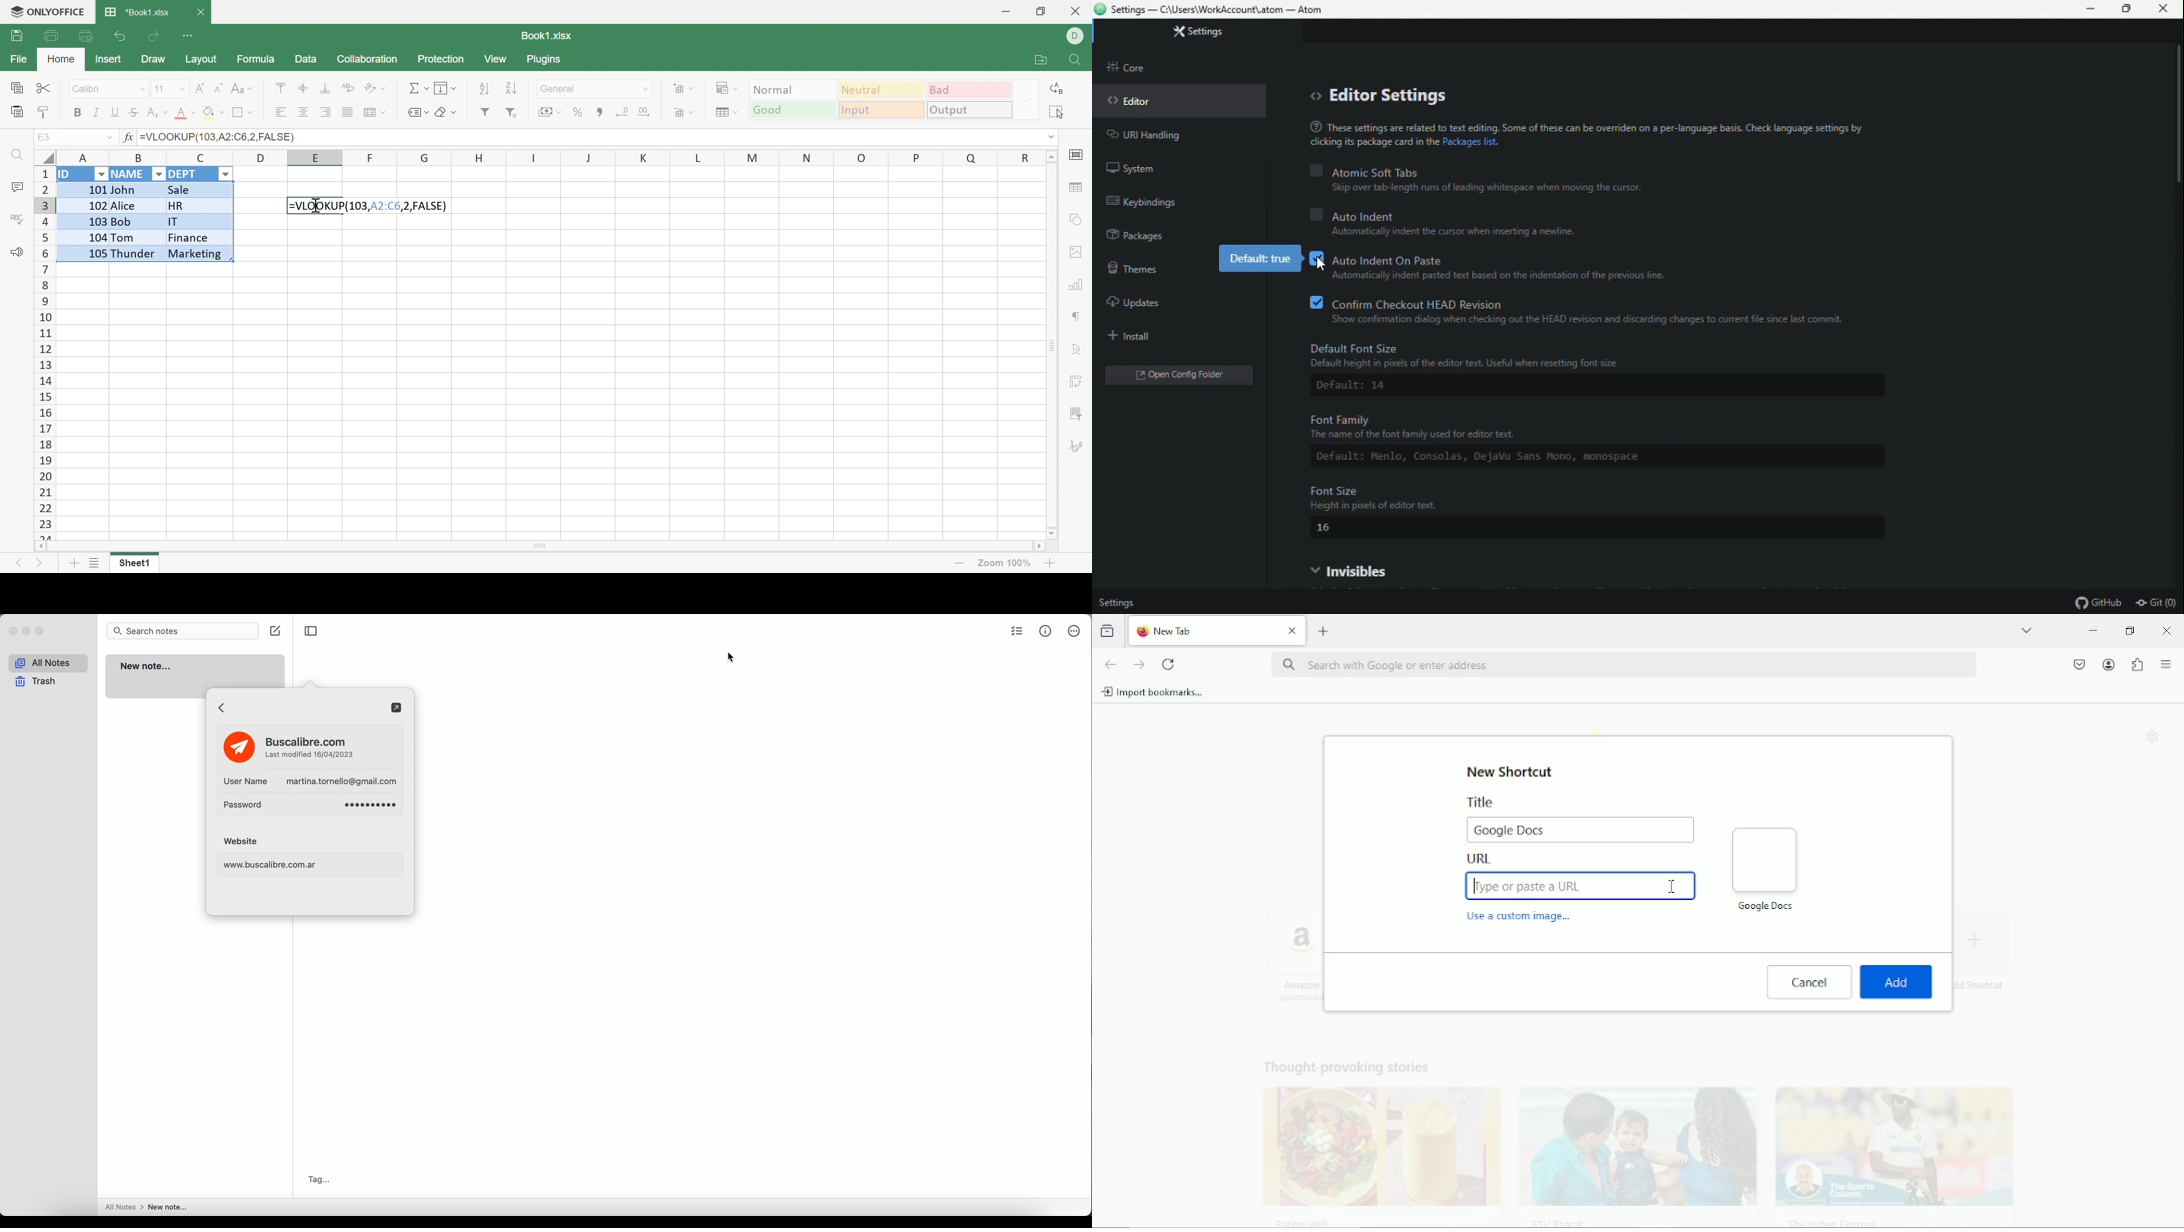 Image resolution: width=2184 pixels, height=1232 pixels. Describe the element at coordinates (228, 175) in the screenshot. I see `Drop Down` at that location.